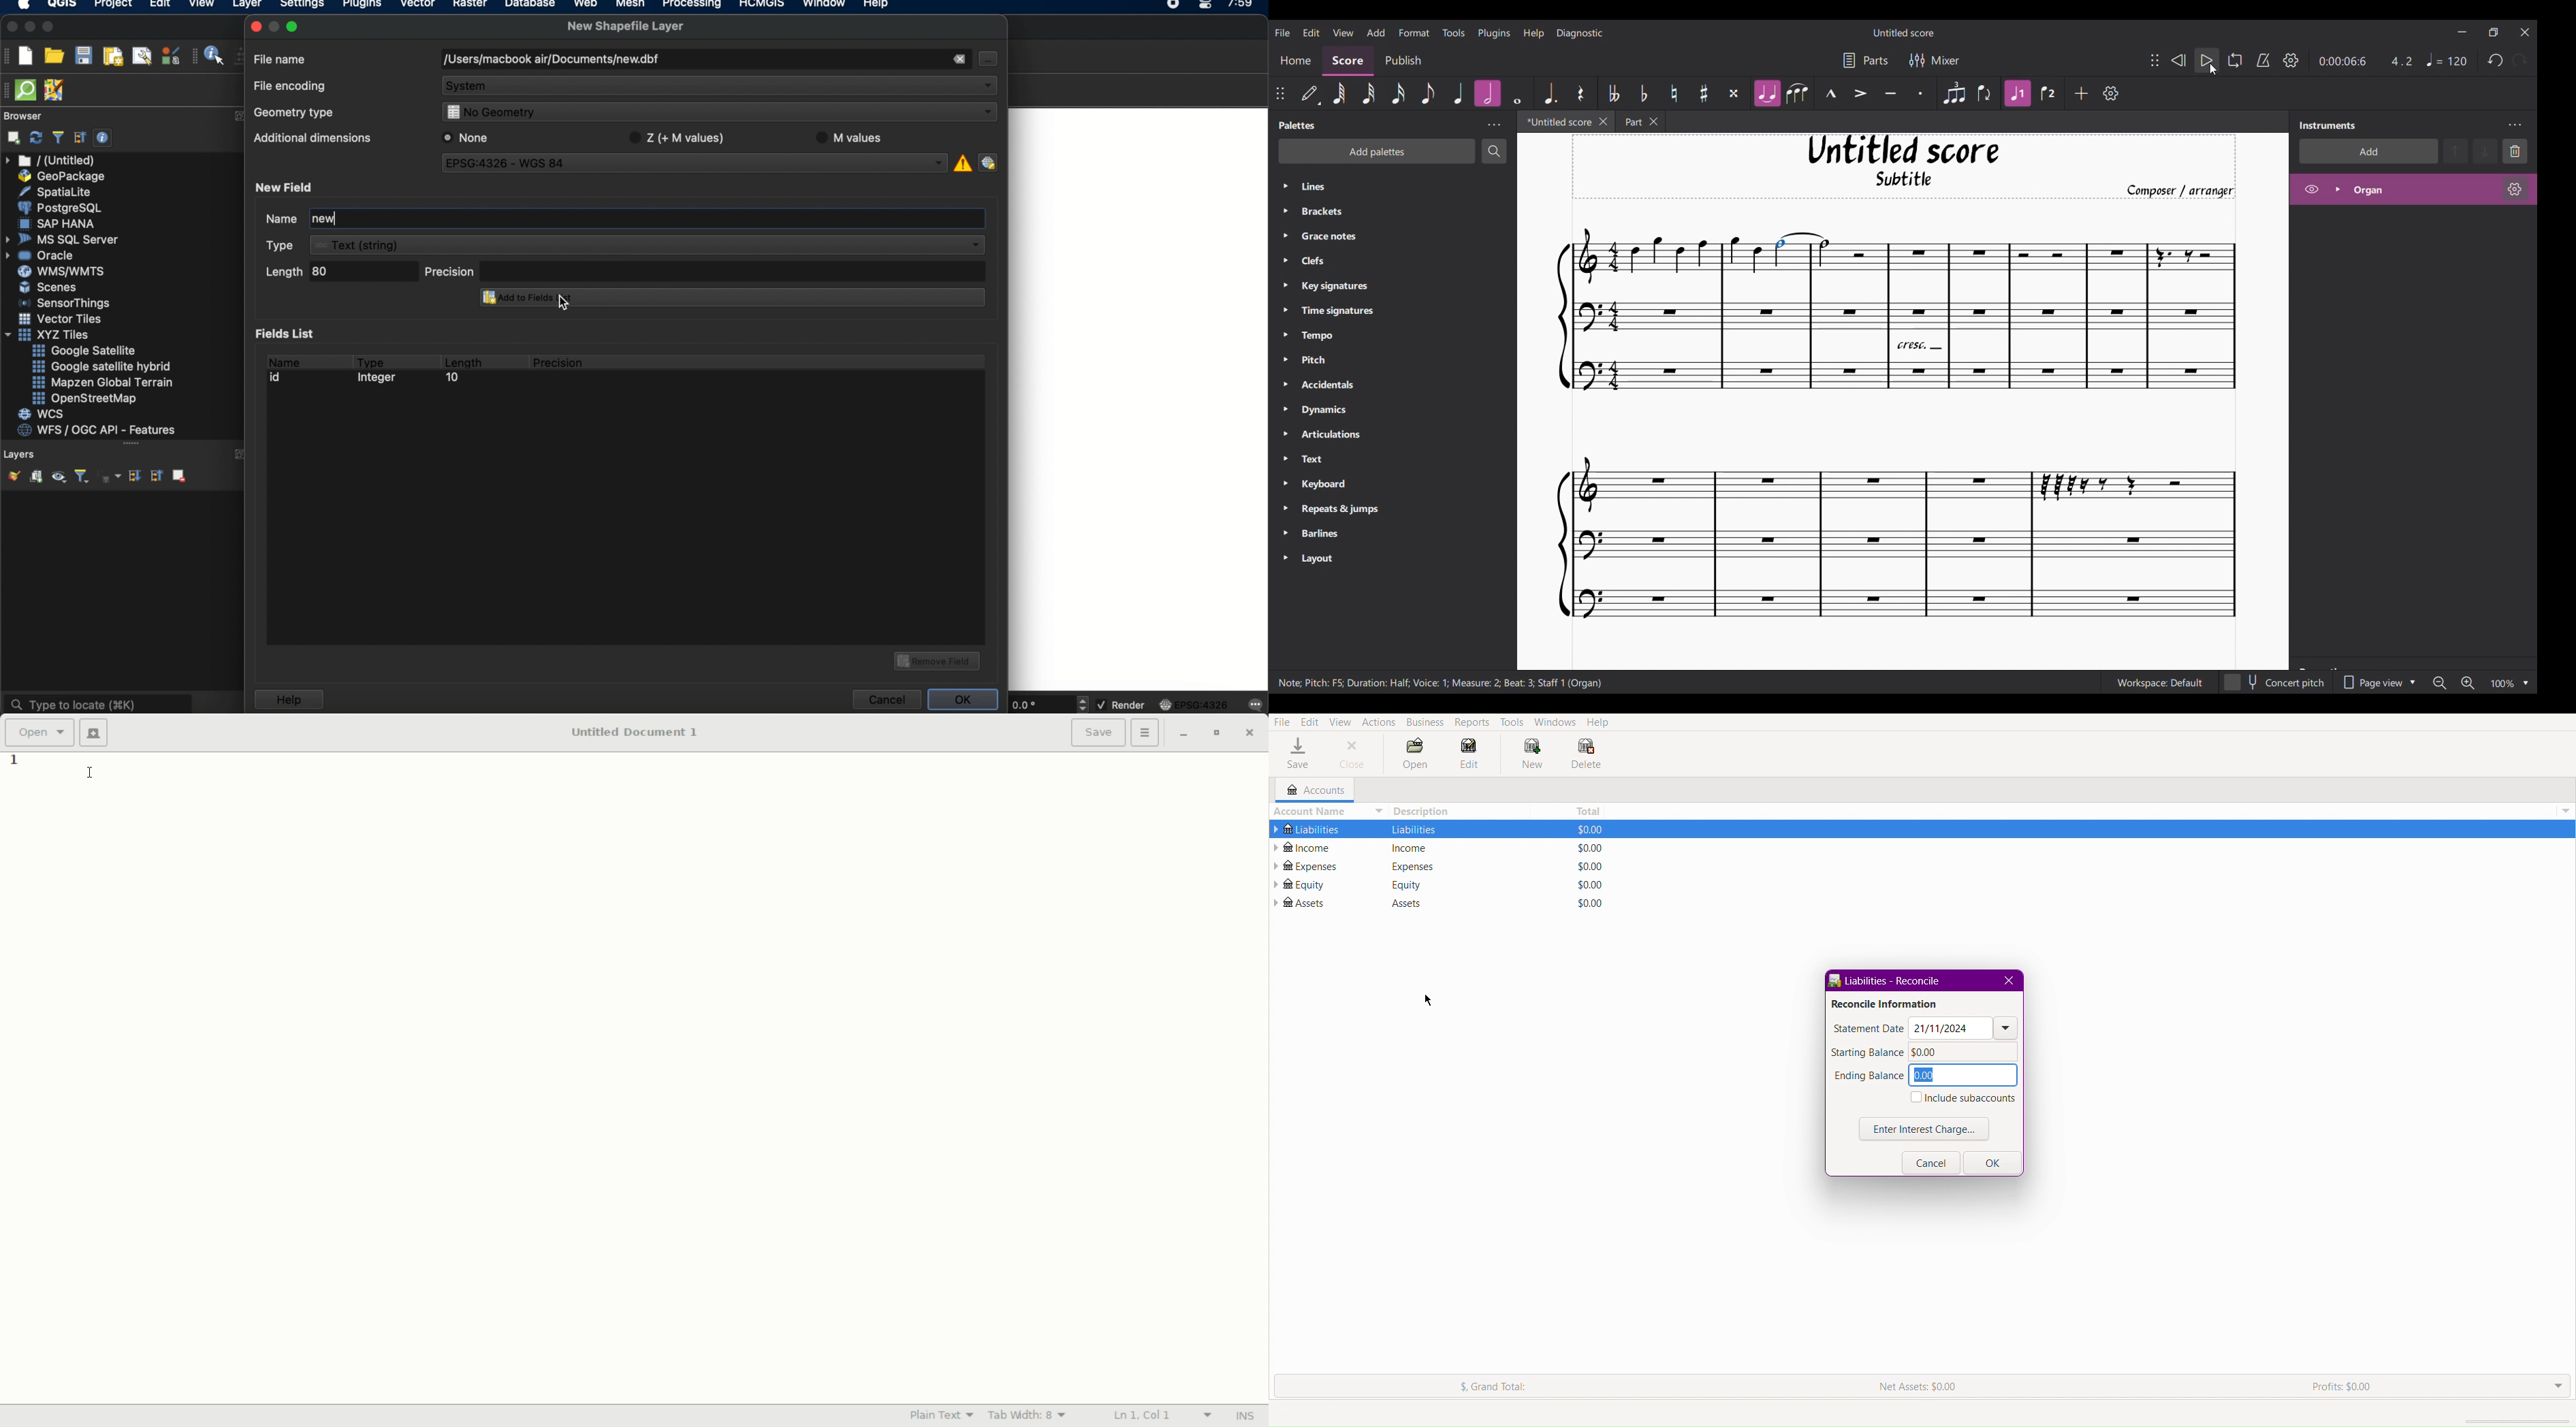 The image size is (2576, 1428). I want to click on refresh, so click(36, 138).